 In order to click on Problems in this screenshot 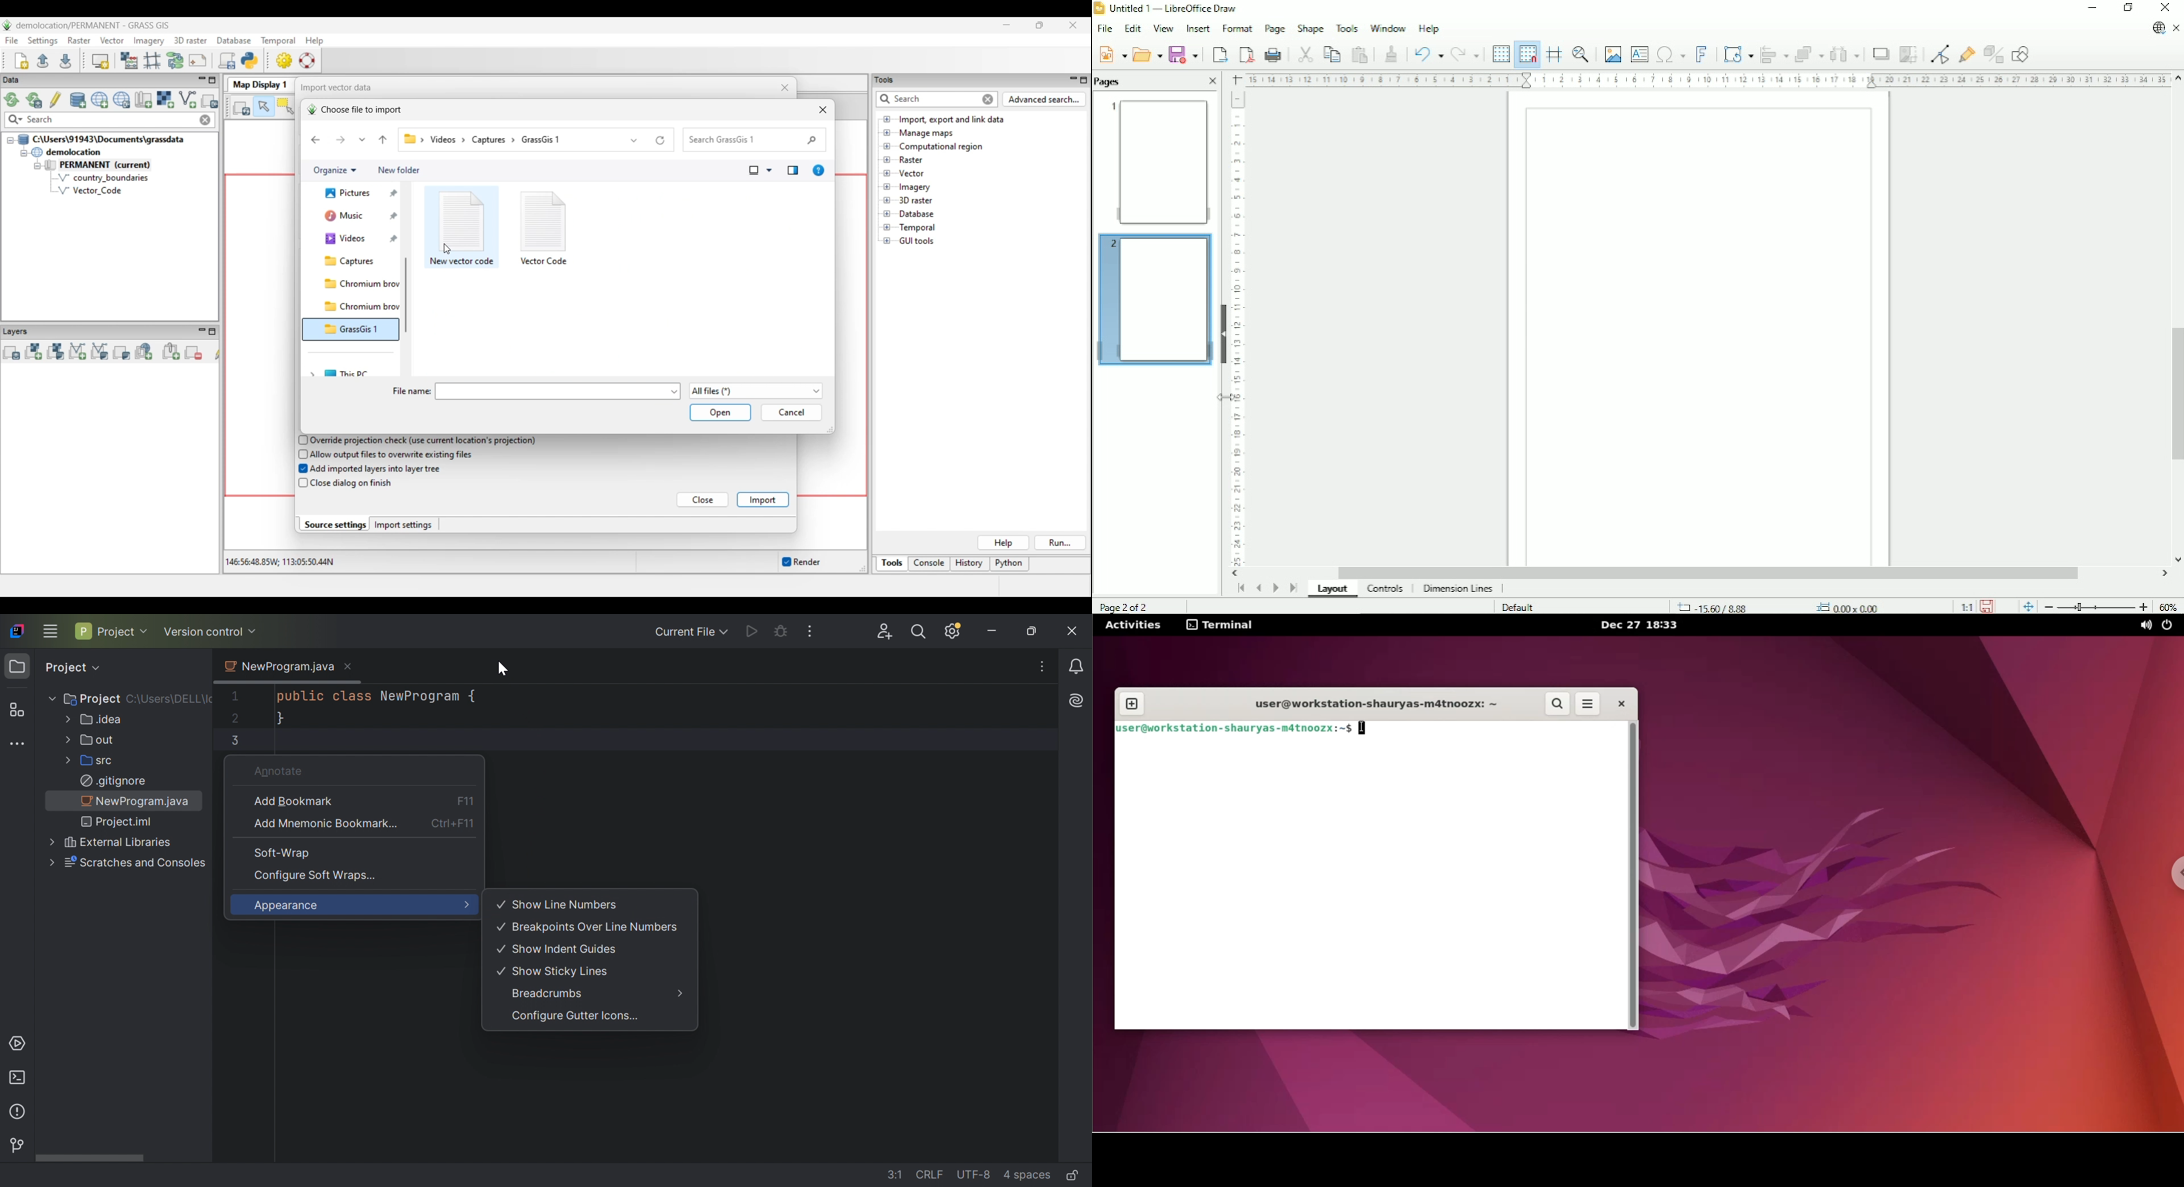, I will do `click(19, 1111)`.